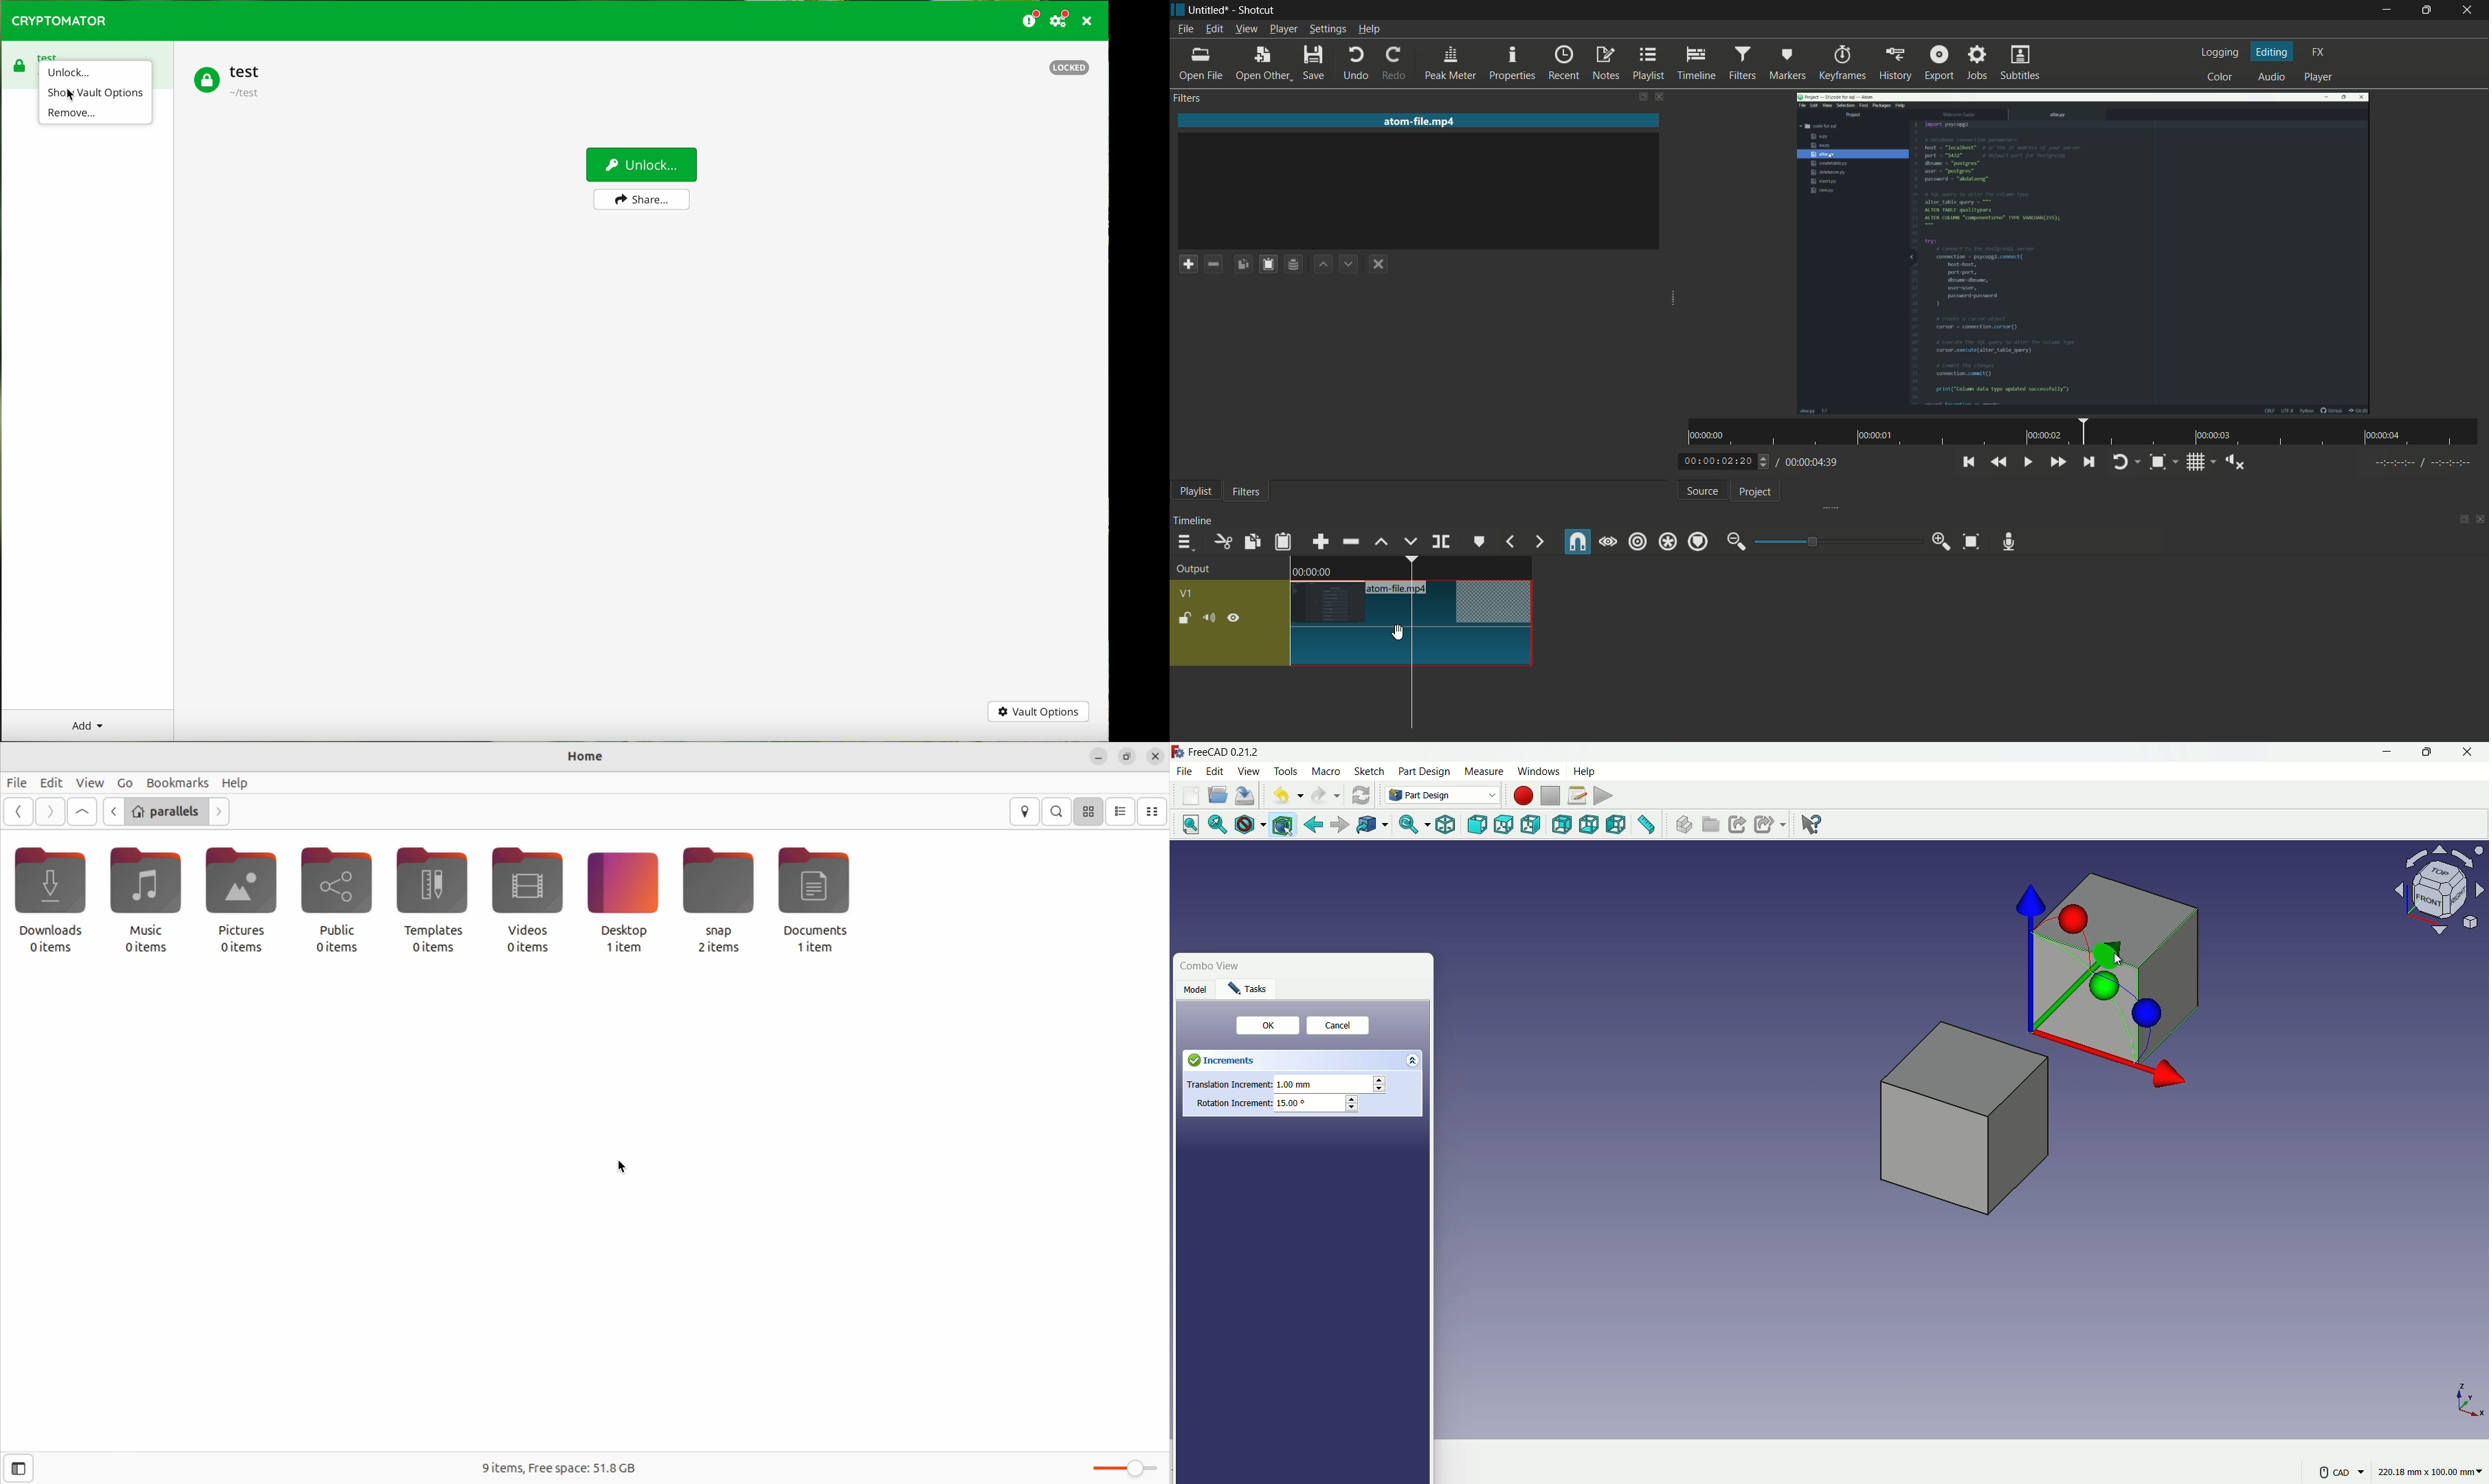 The image size is (2492, 1484). Describe the element at coordinates (2322, 78) in the screenshot. I see `player` at that location.